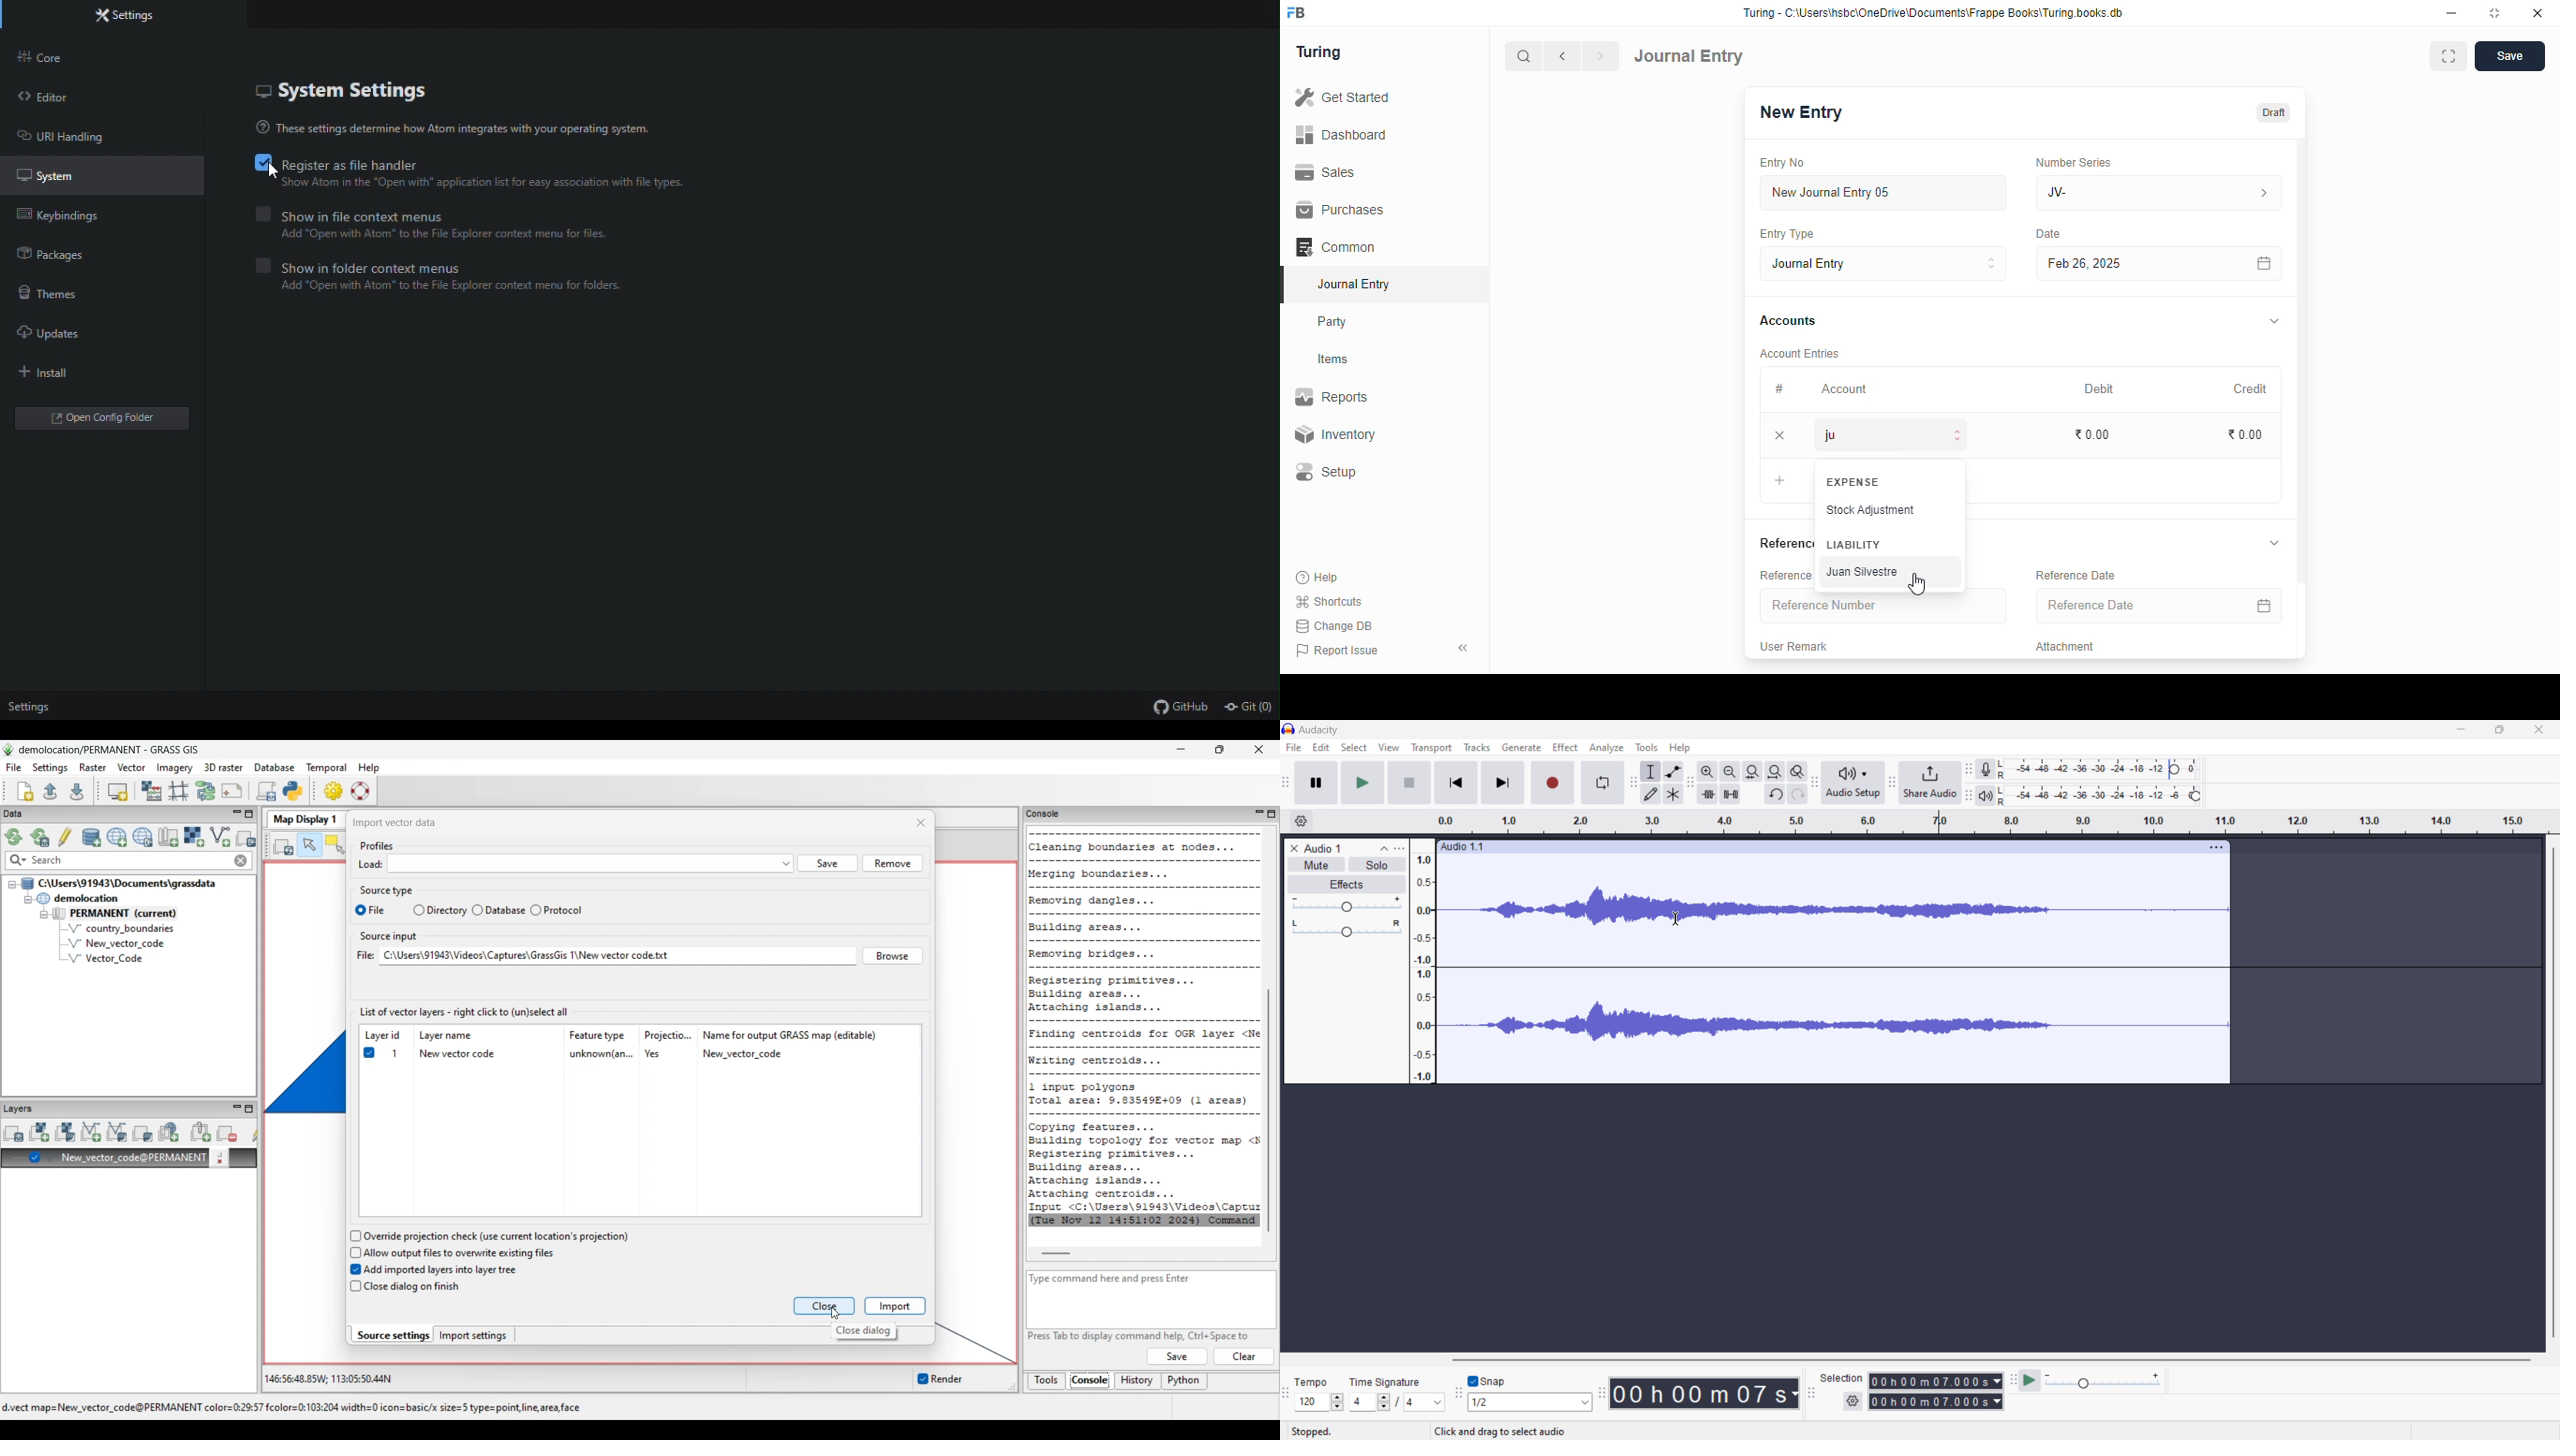 The image size is (2576, 1456). Describe the element at coordinates (1602, 56) in the screenshot. I see `next` at that location.